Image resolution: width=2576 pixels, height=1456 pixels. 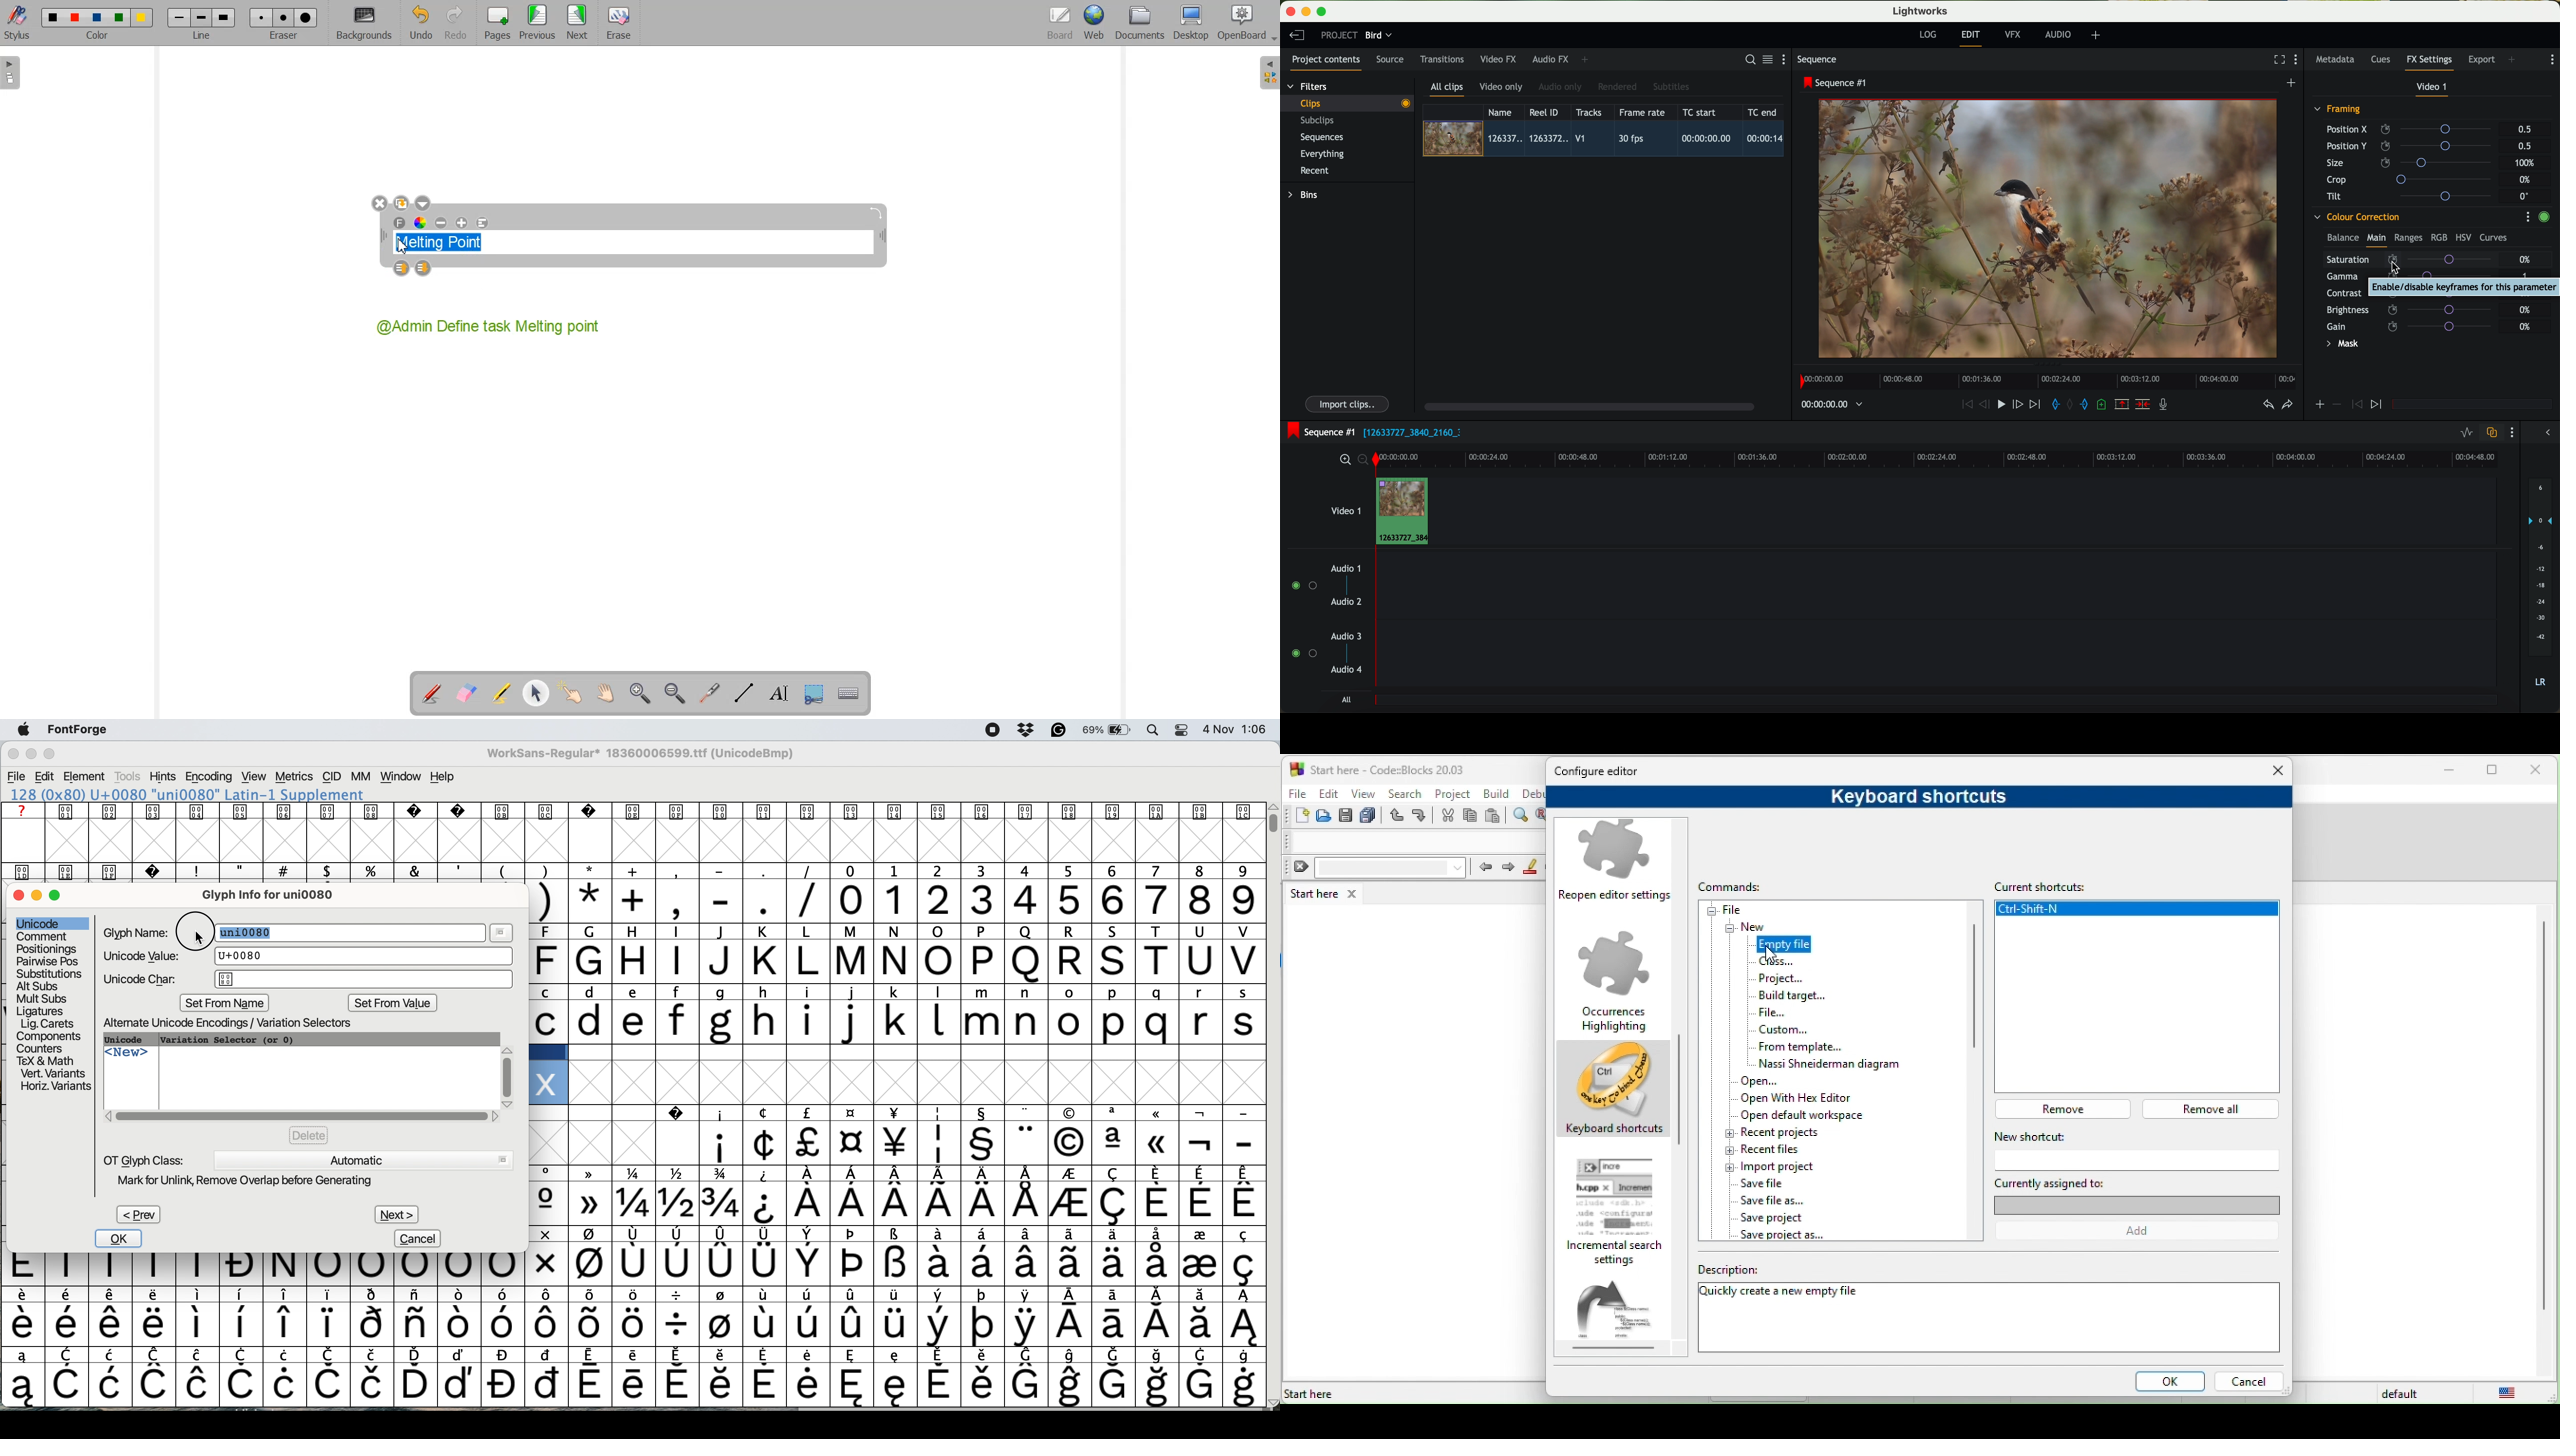 I want to click on lig carets, so click(x=46, y=1024).